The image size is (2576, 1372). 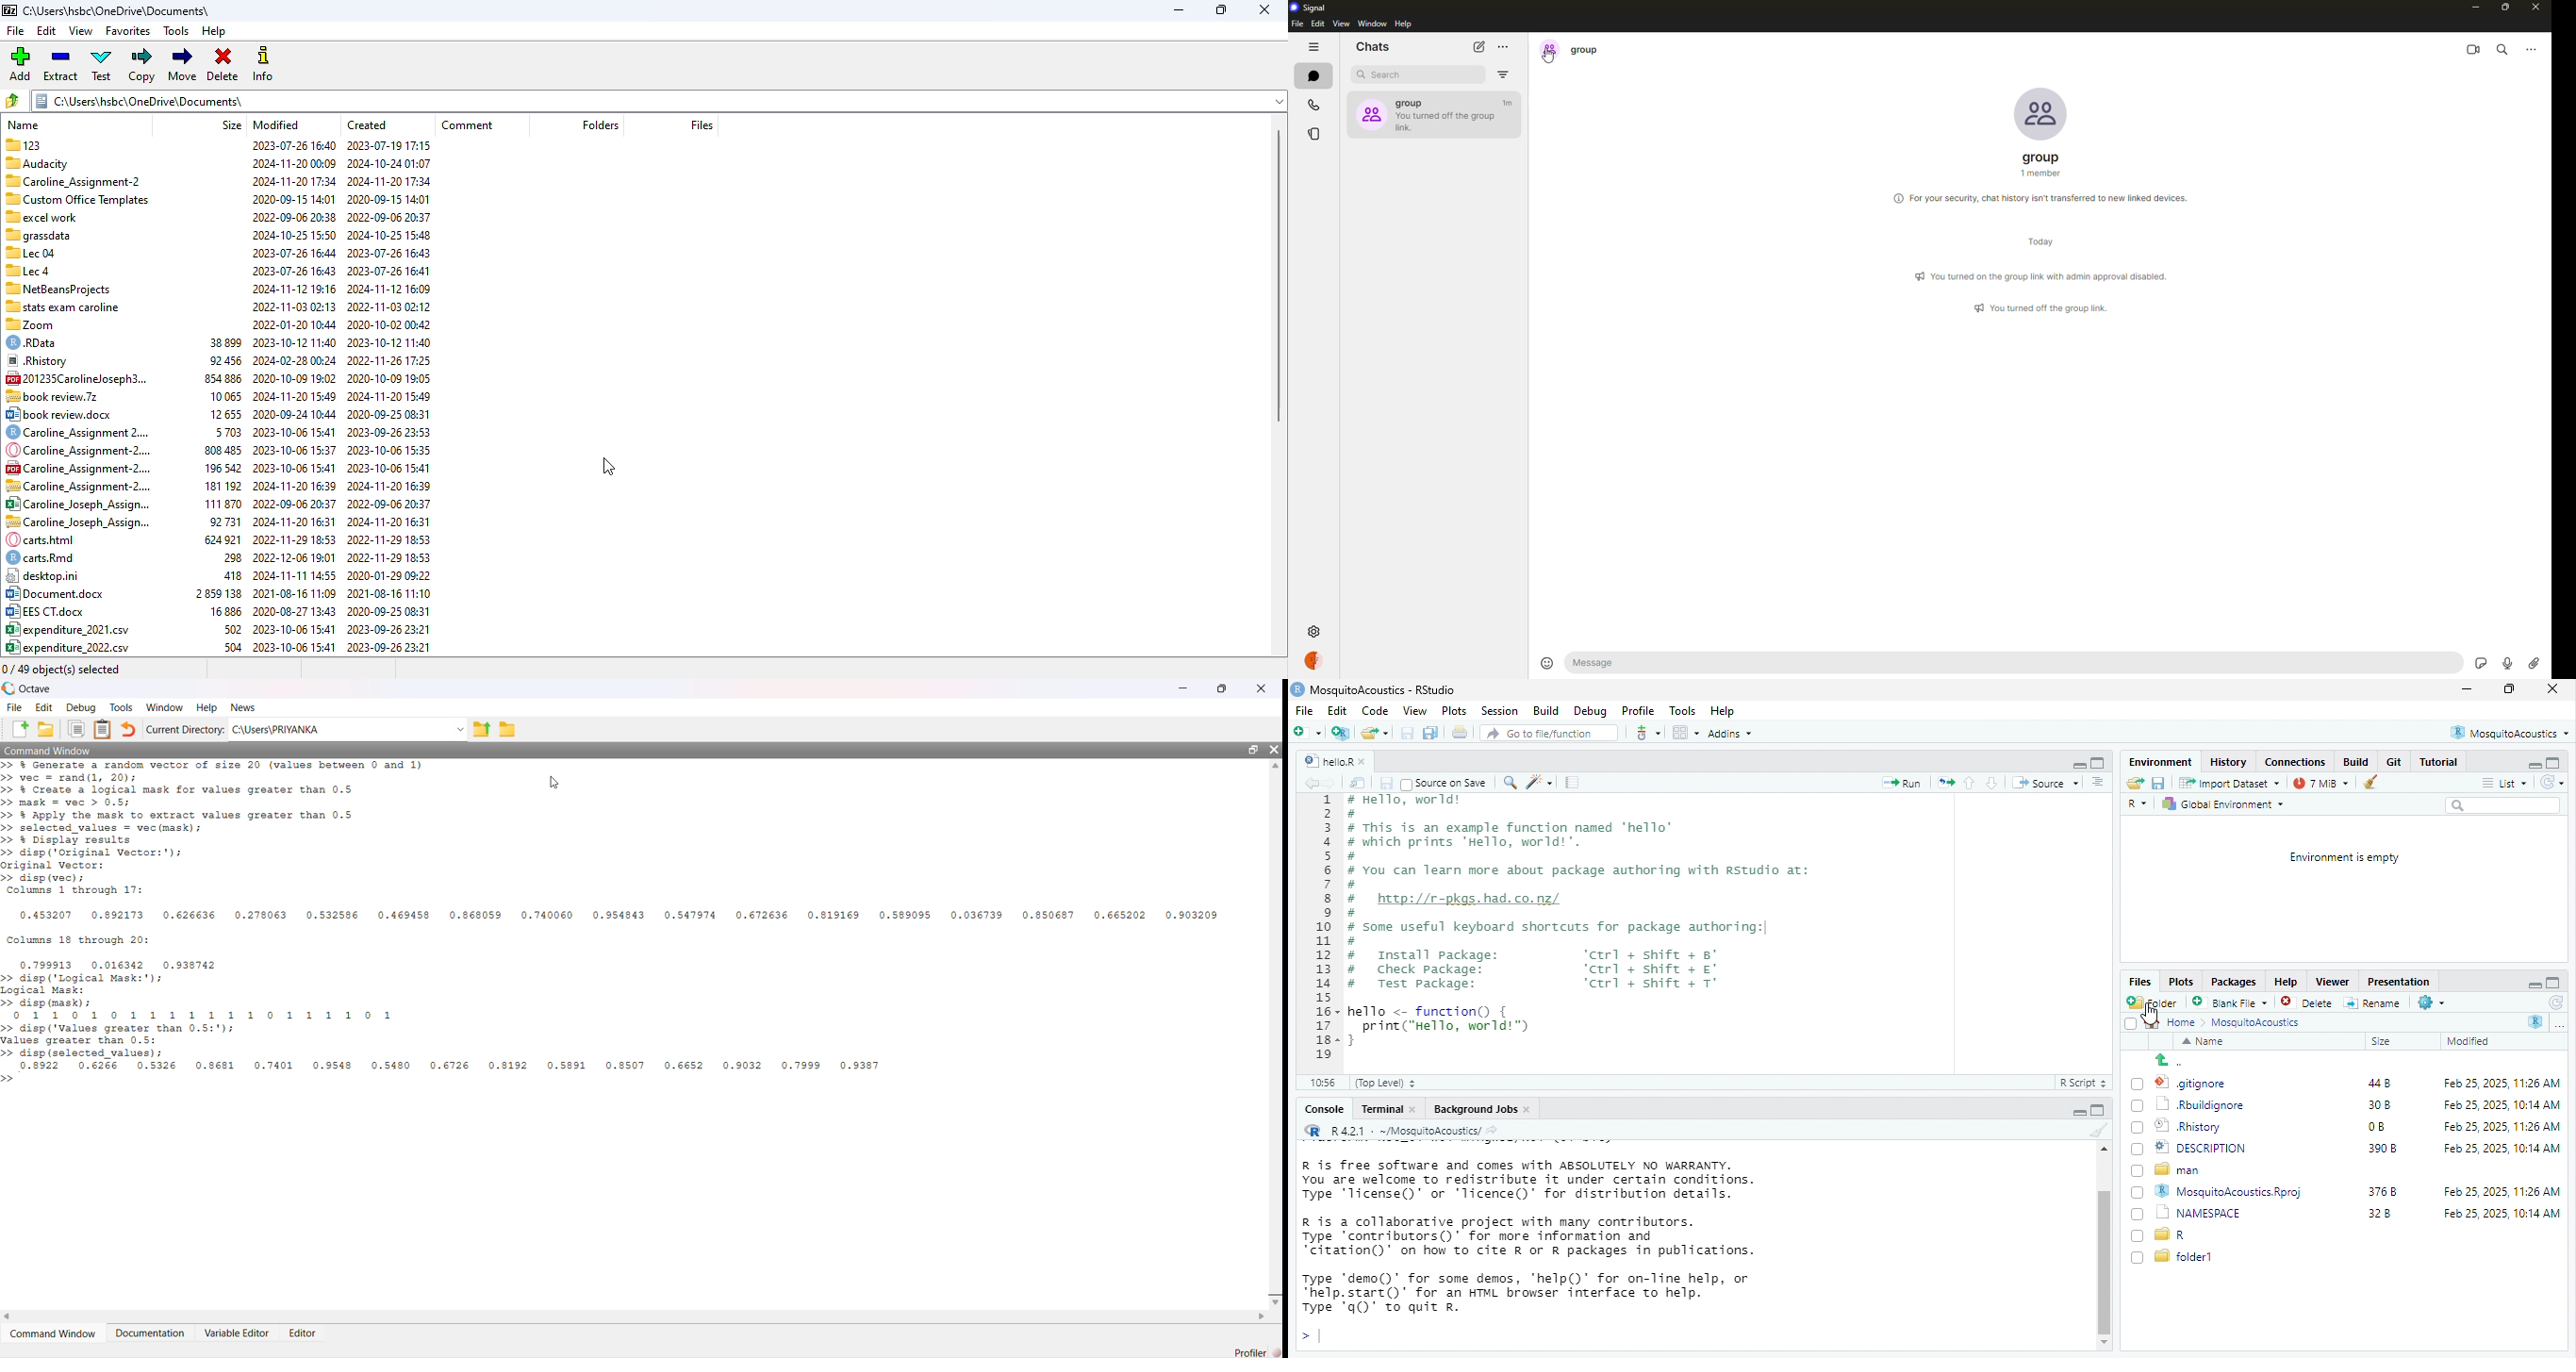 I want to click on  man, so click(x=2184, y=1170).